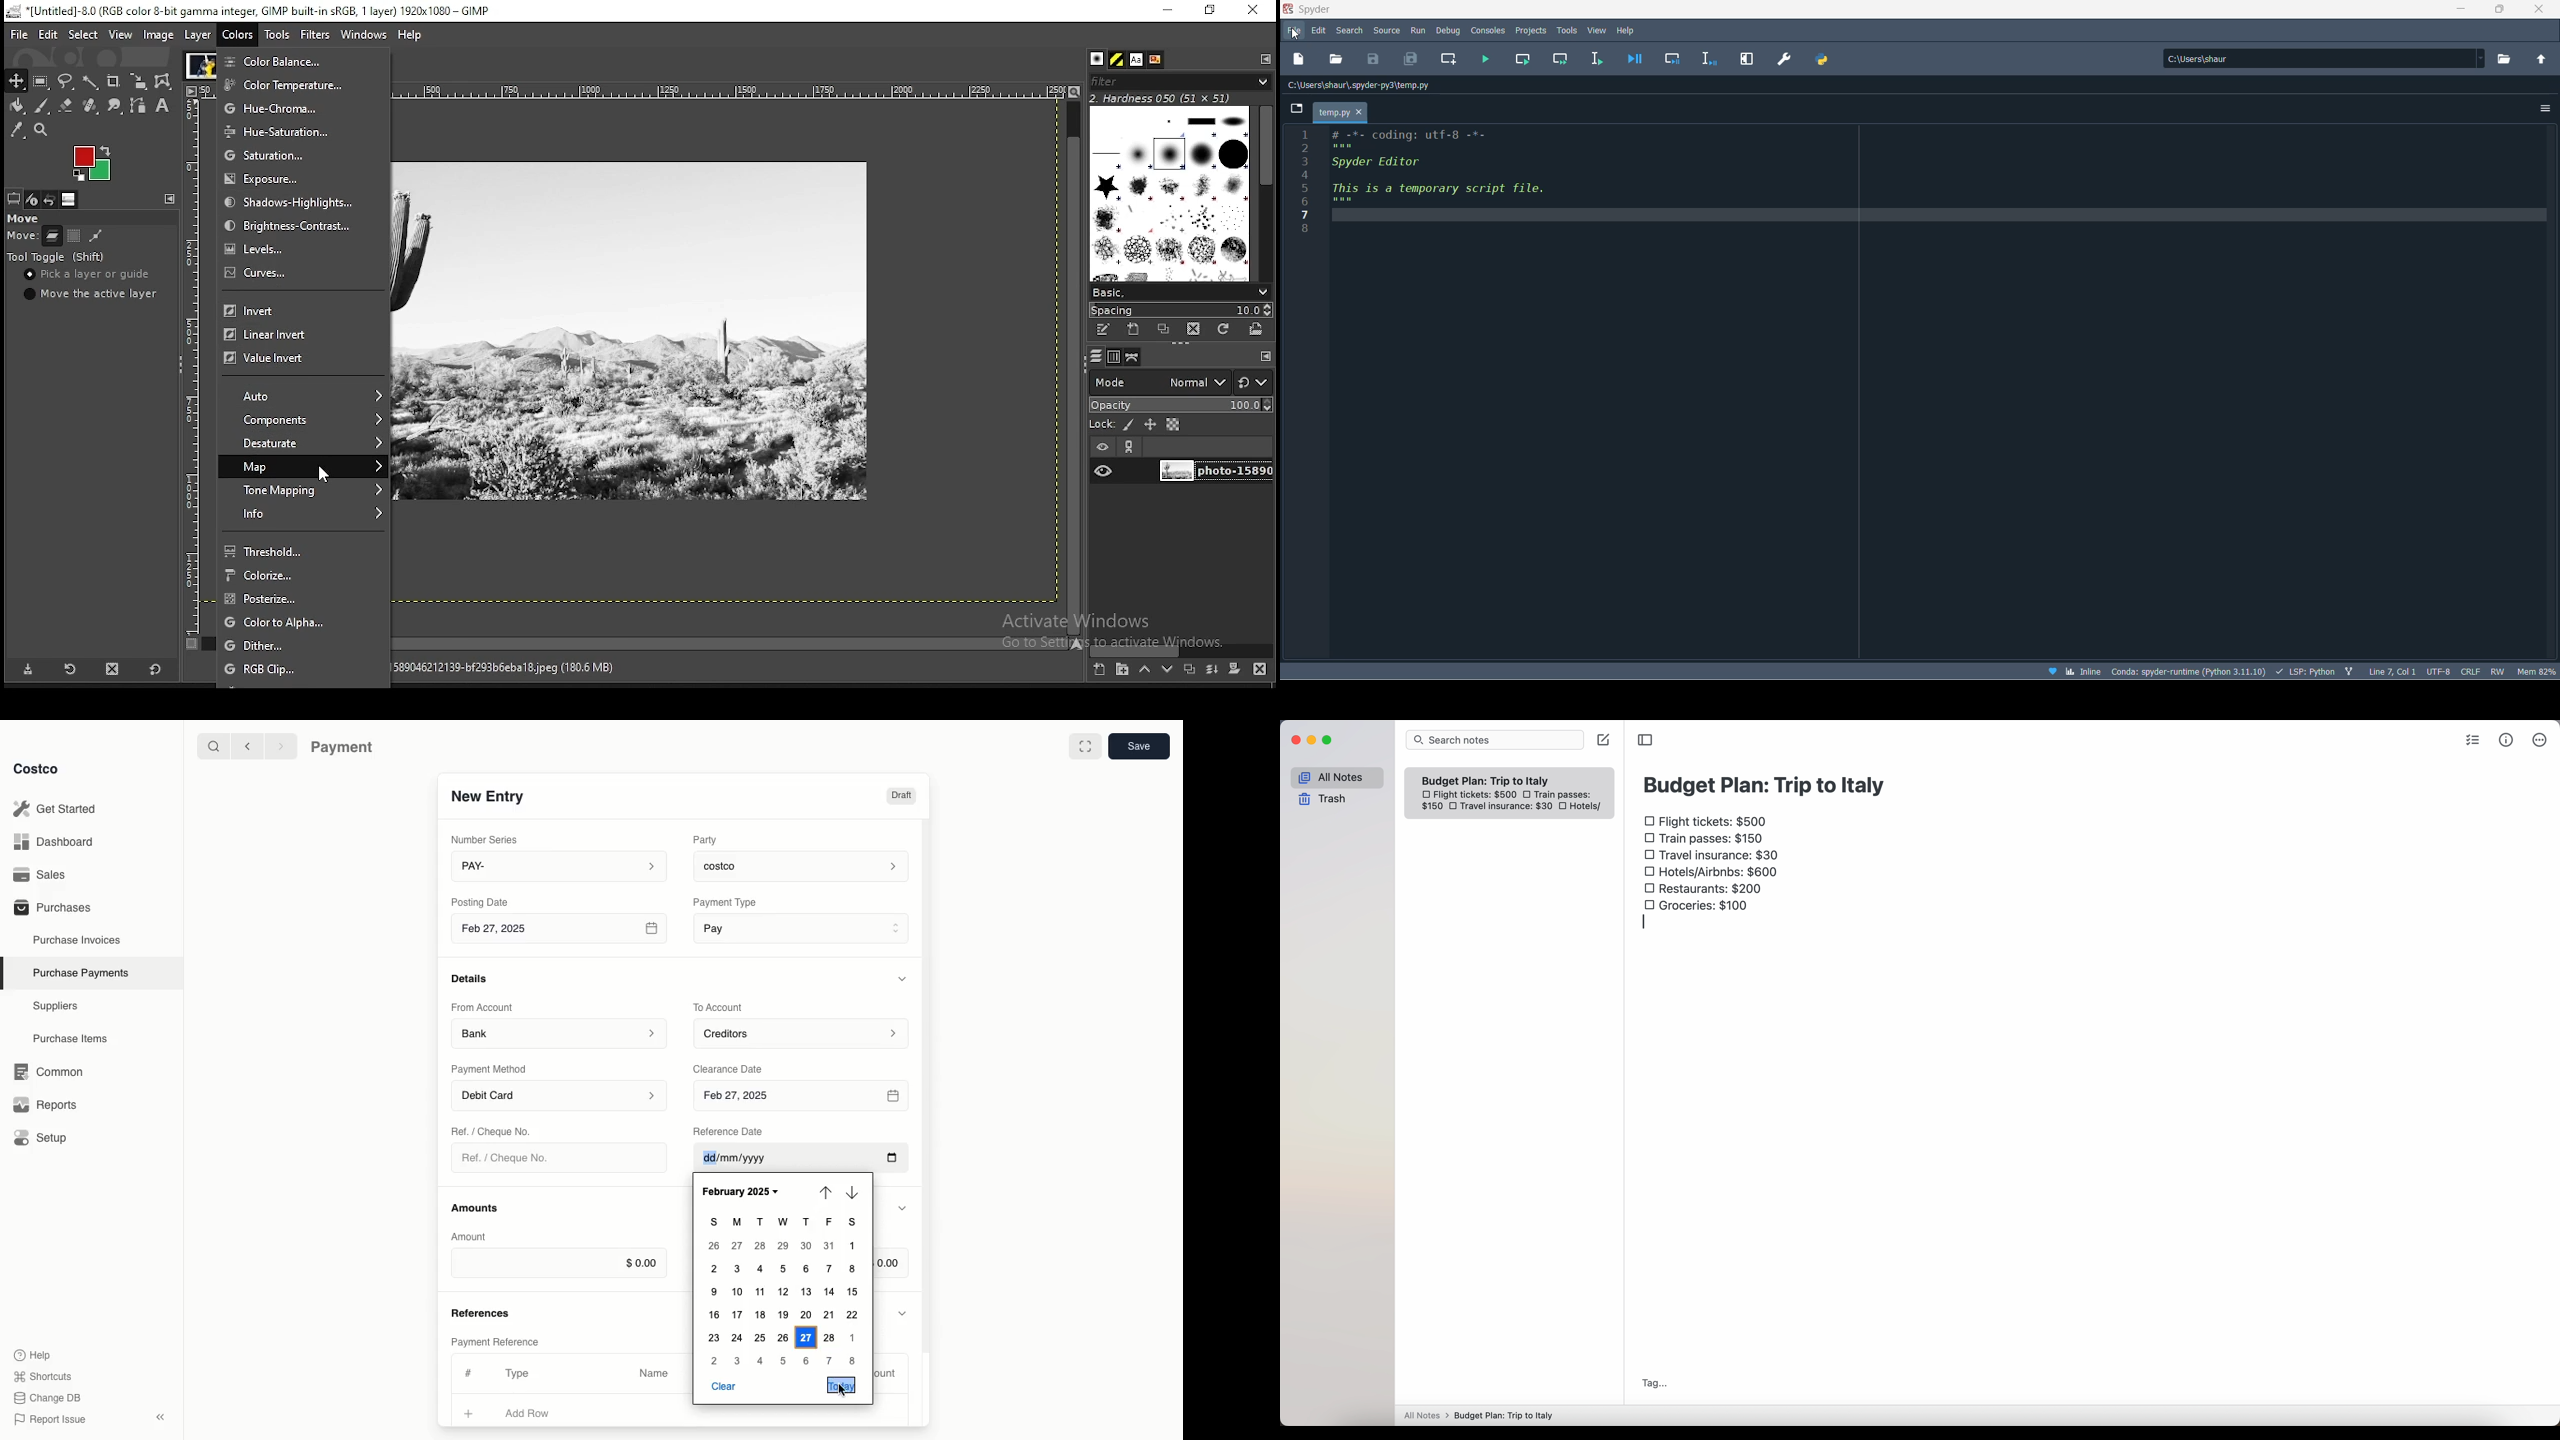 This screenshot has height=1456, width=2576. What do you see at coordinates (1315, 740) in the screenshot?
I see `minimize` at bounding box center [1315, 740].